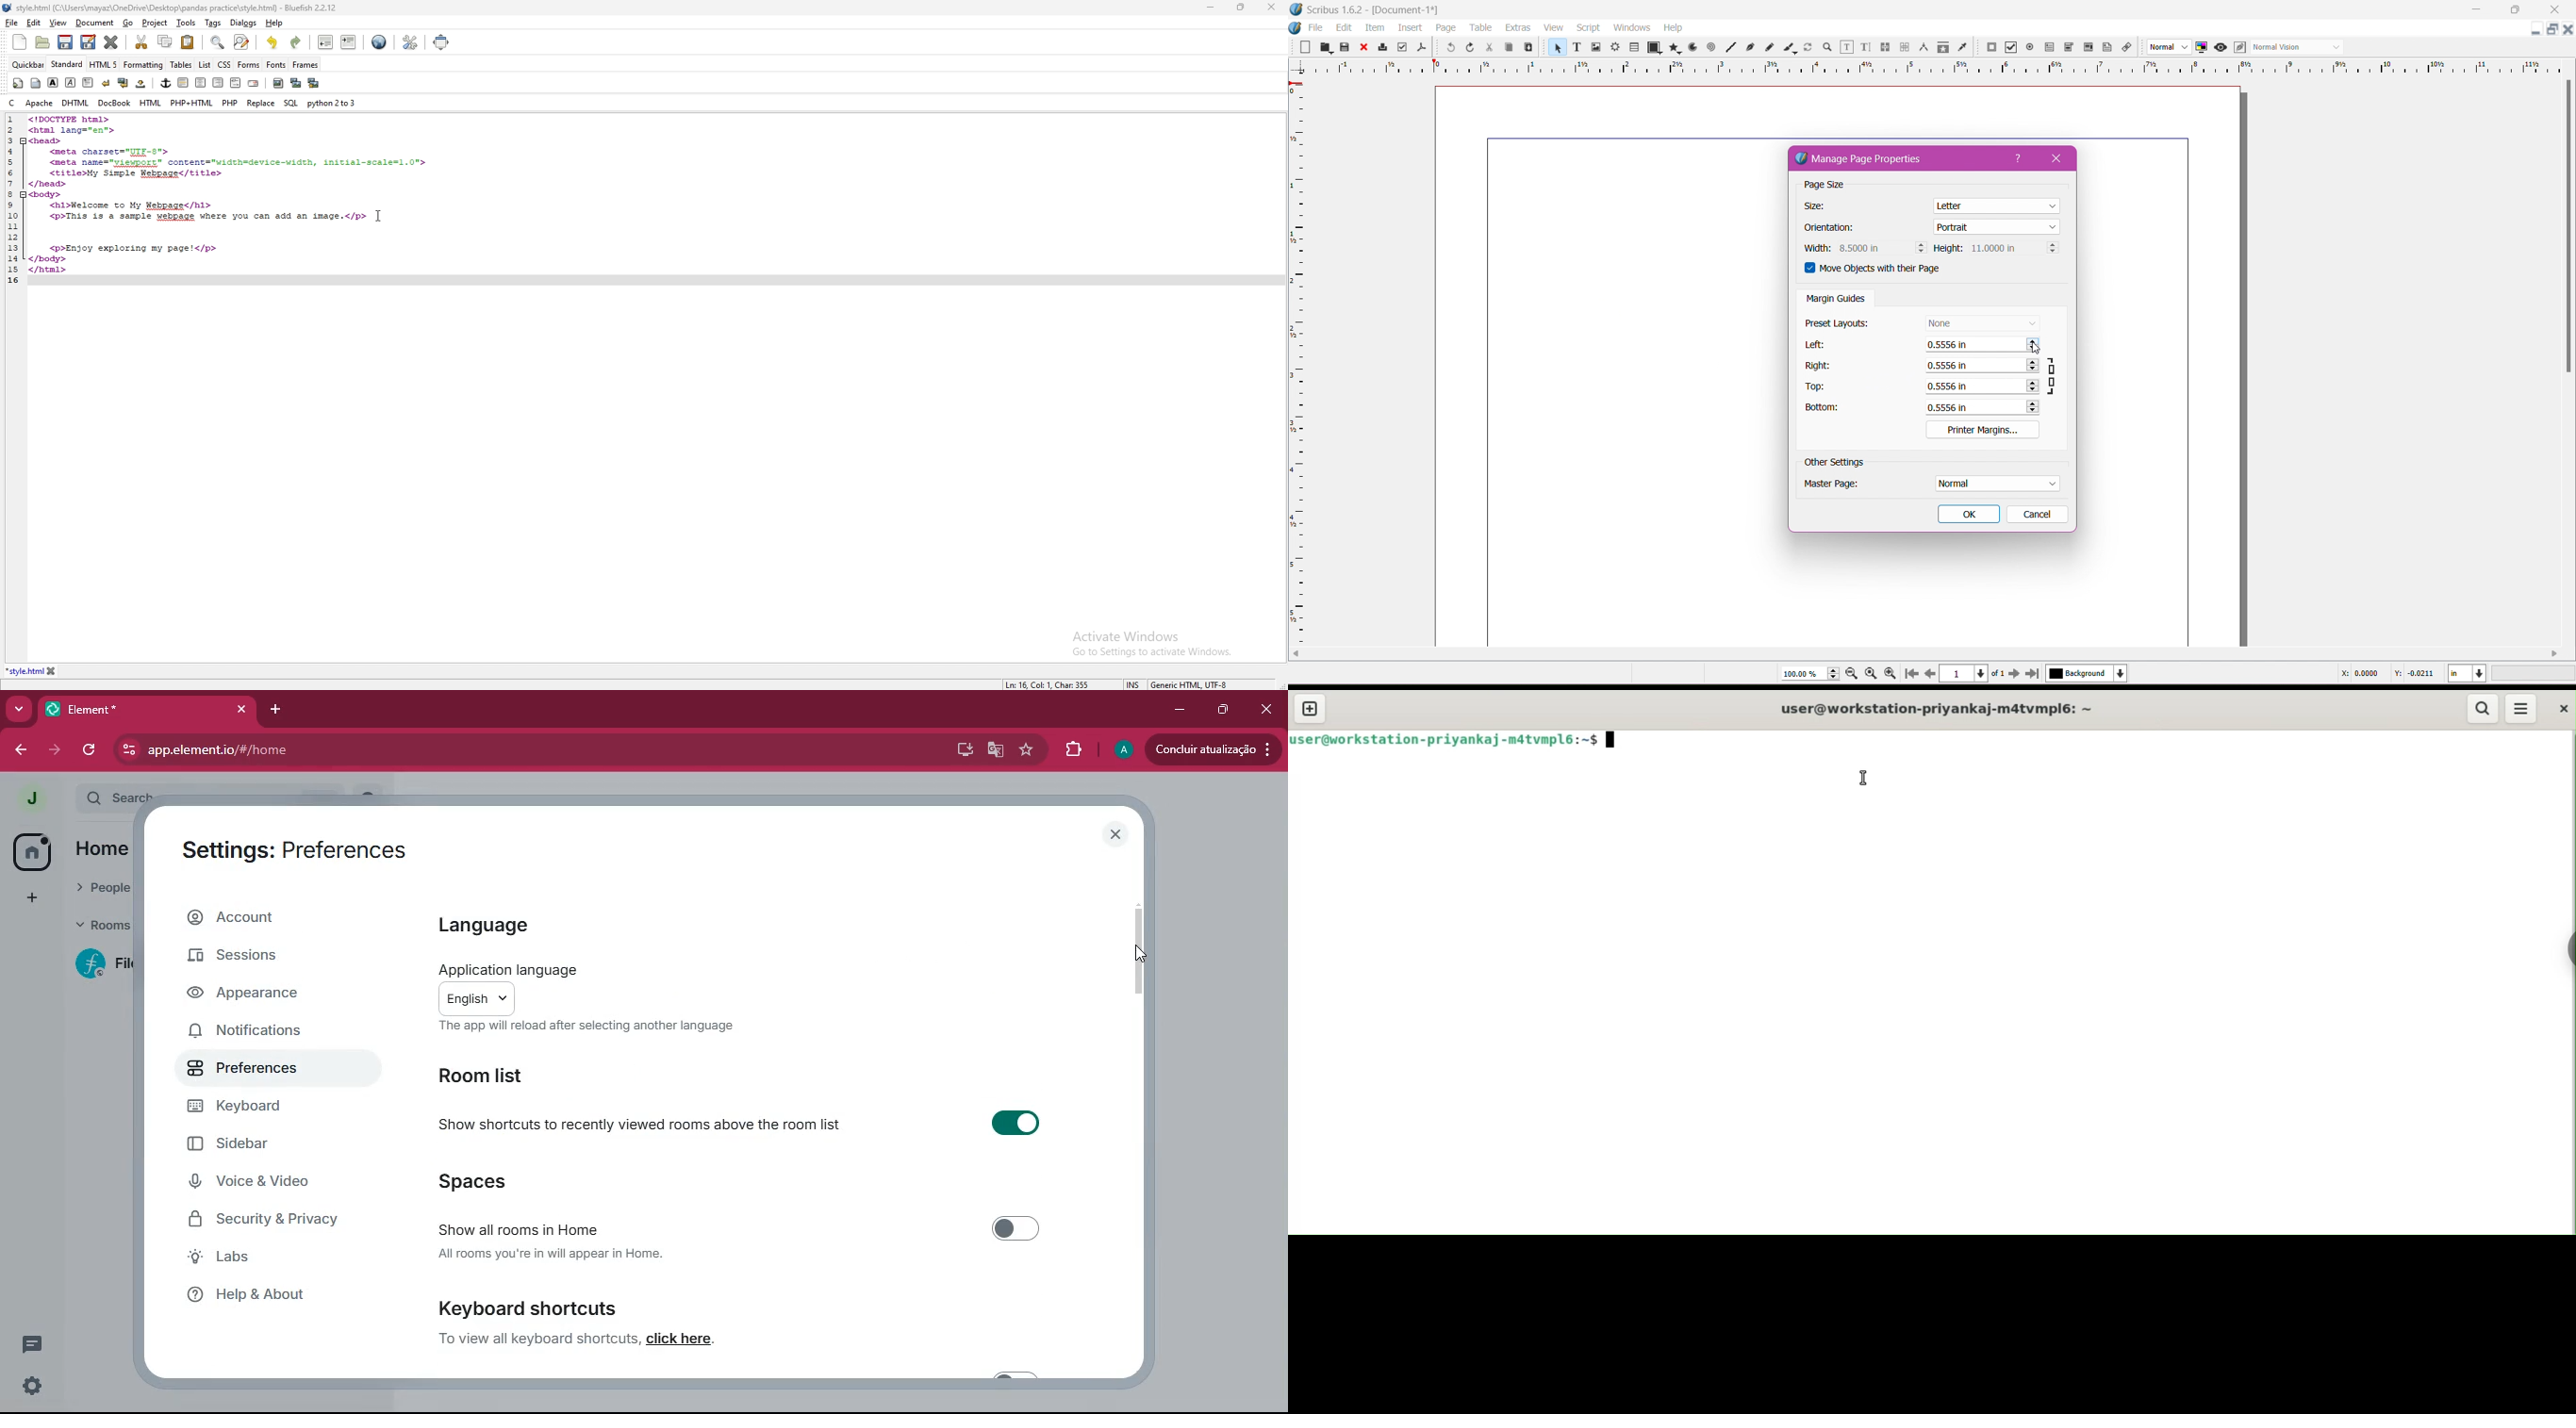 This screenshot has height=1428, width=2576. What do you see at coordinates (47, 195) in the screenshot?
I see `<body>` at bounding box center [47, 195].